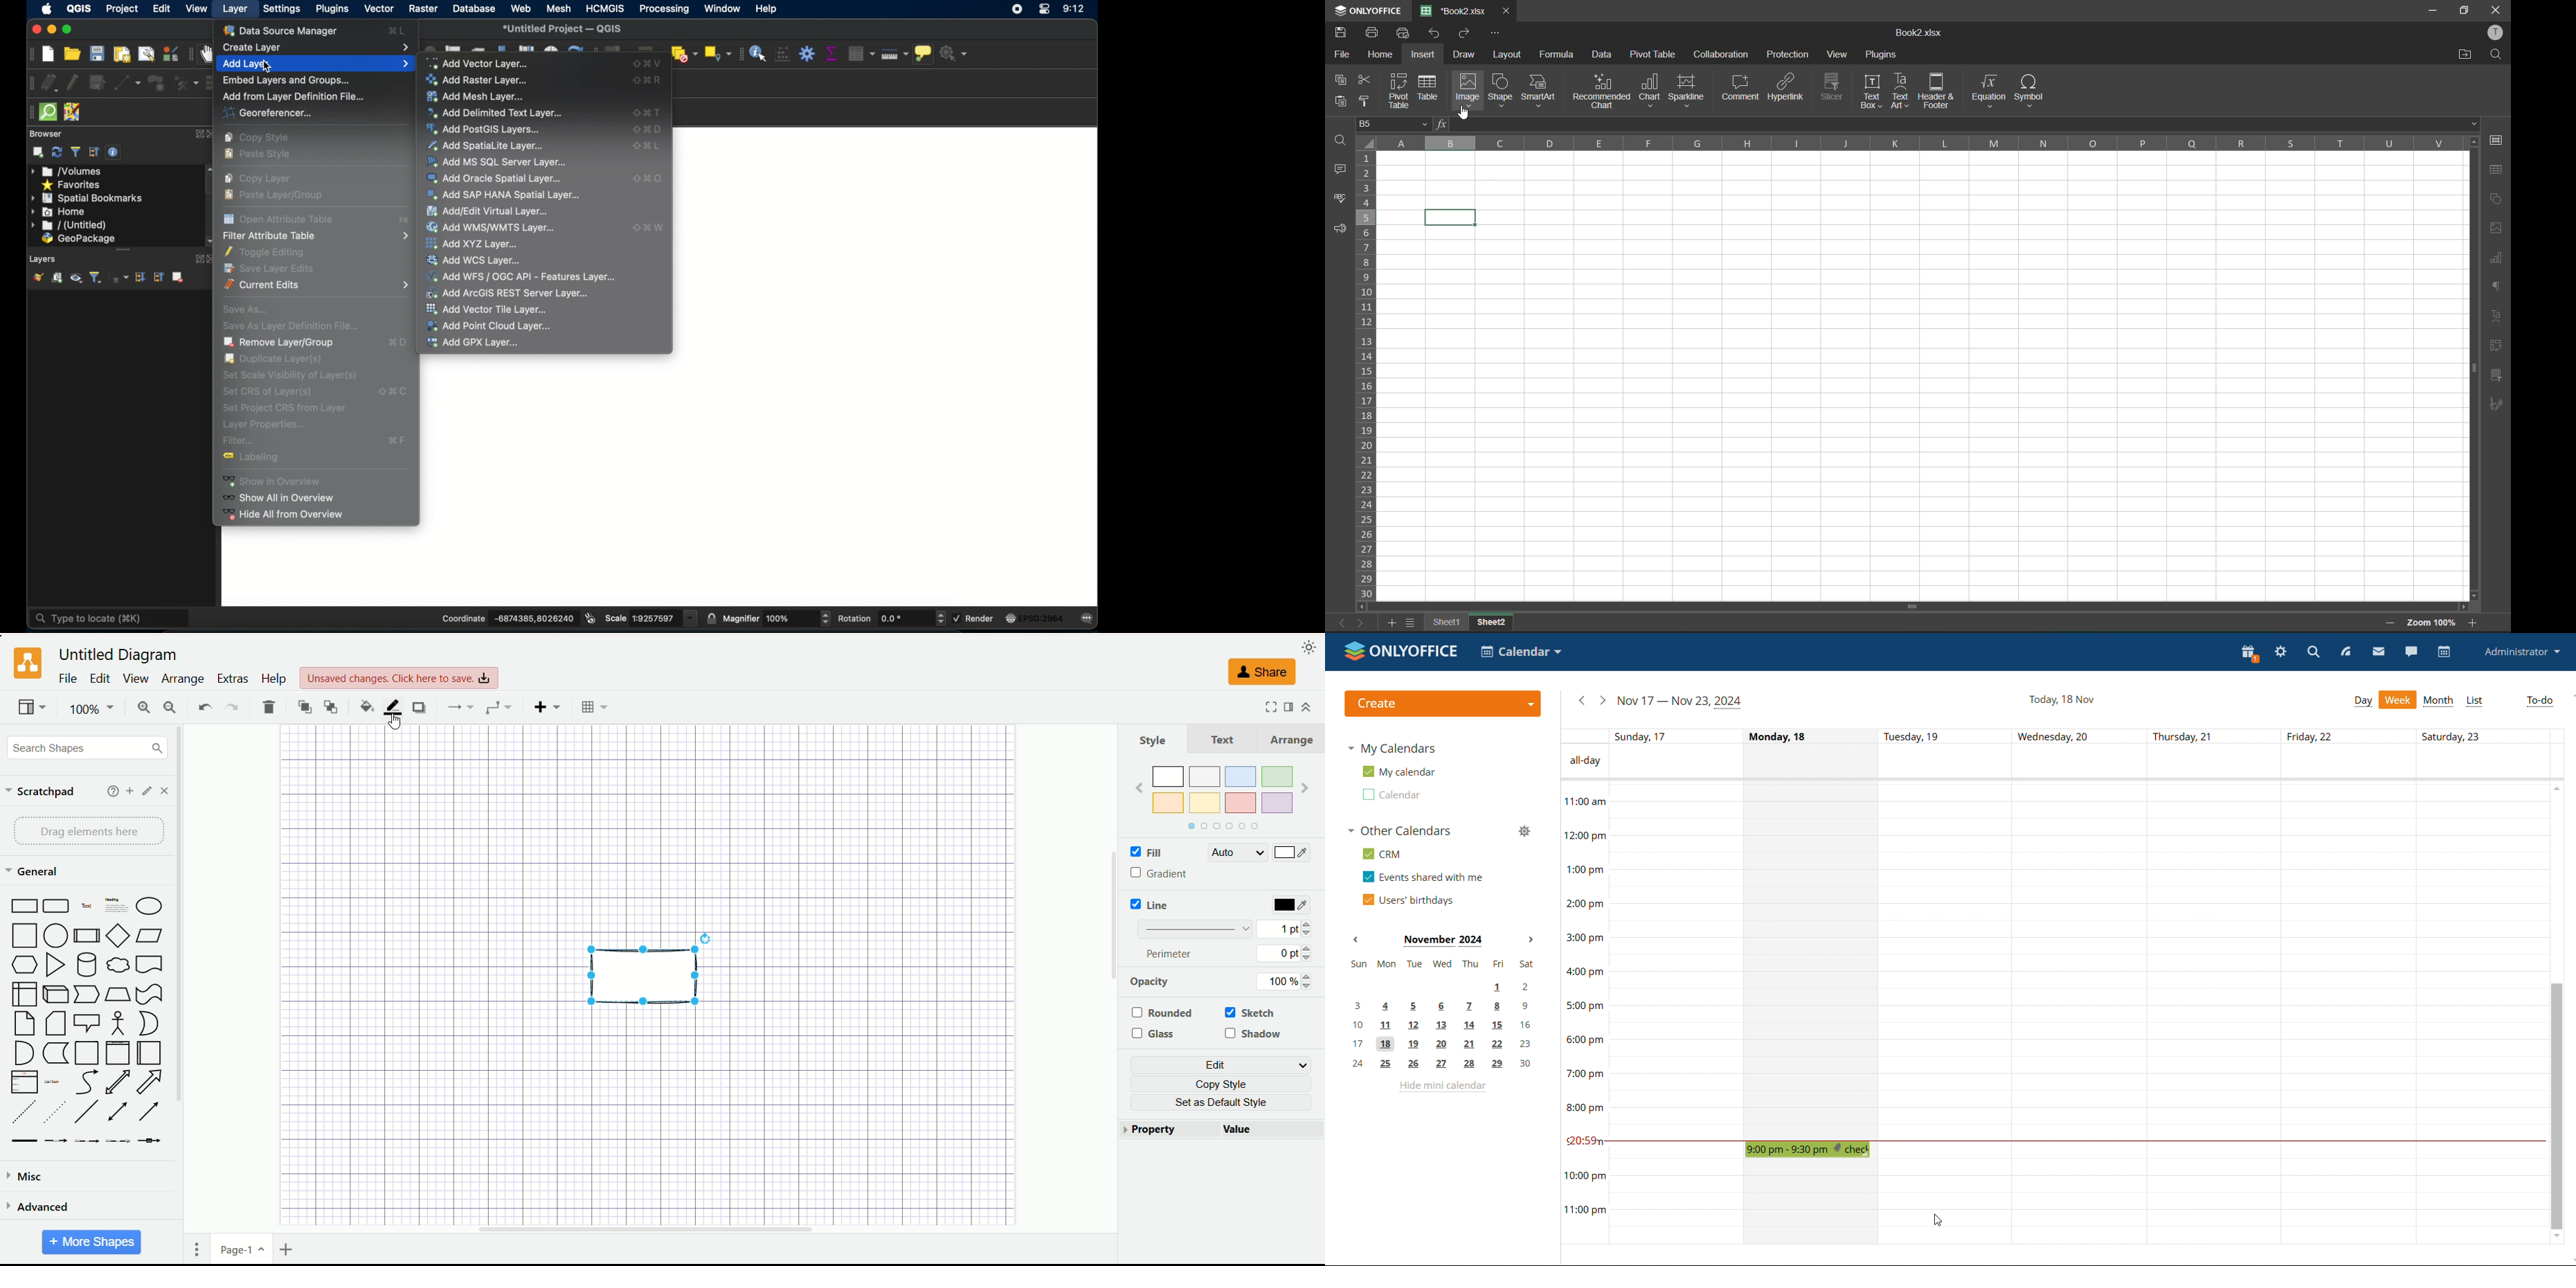  What do you see at coordinates (69, 29) in the screenshot?
I see `maximize` at bounding box center [69, 29].